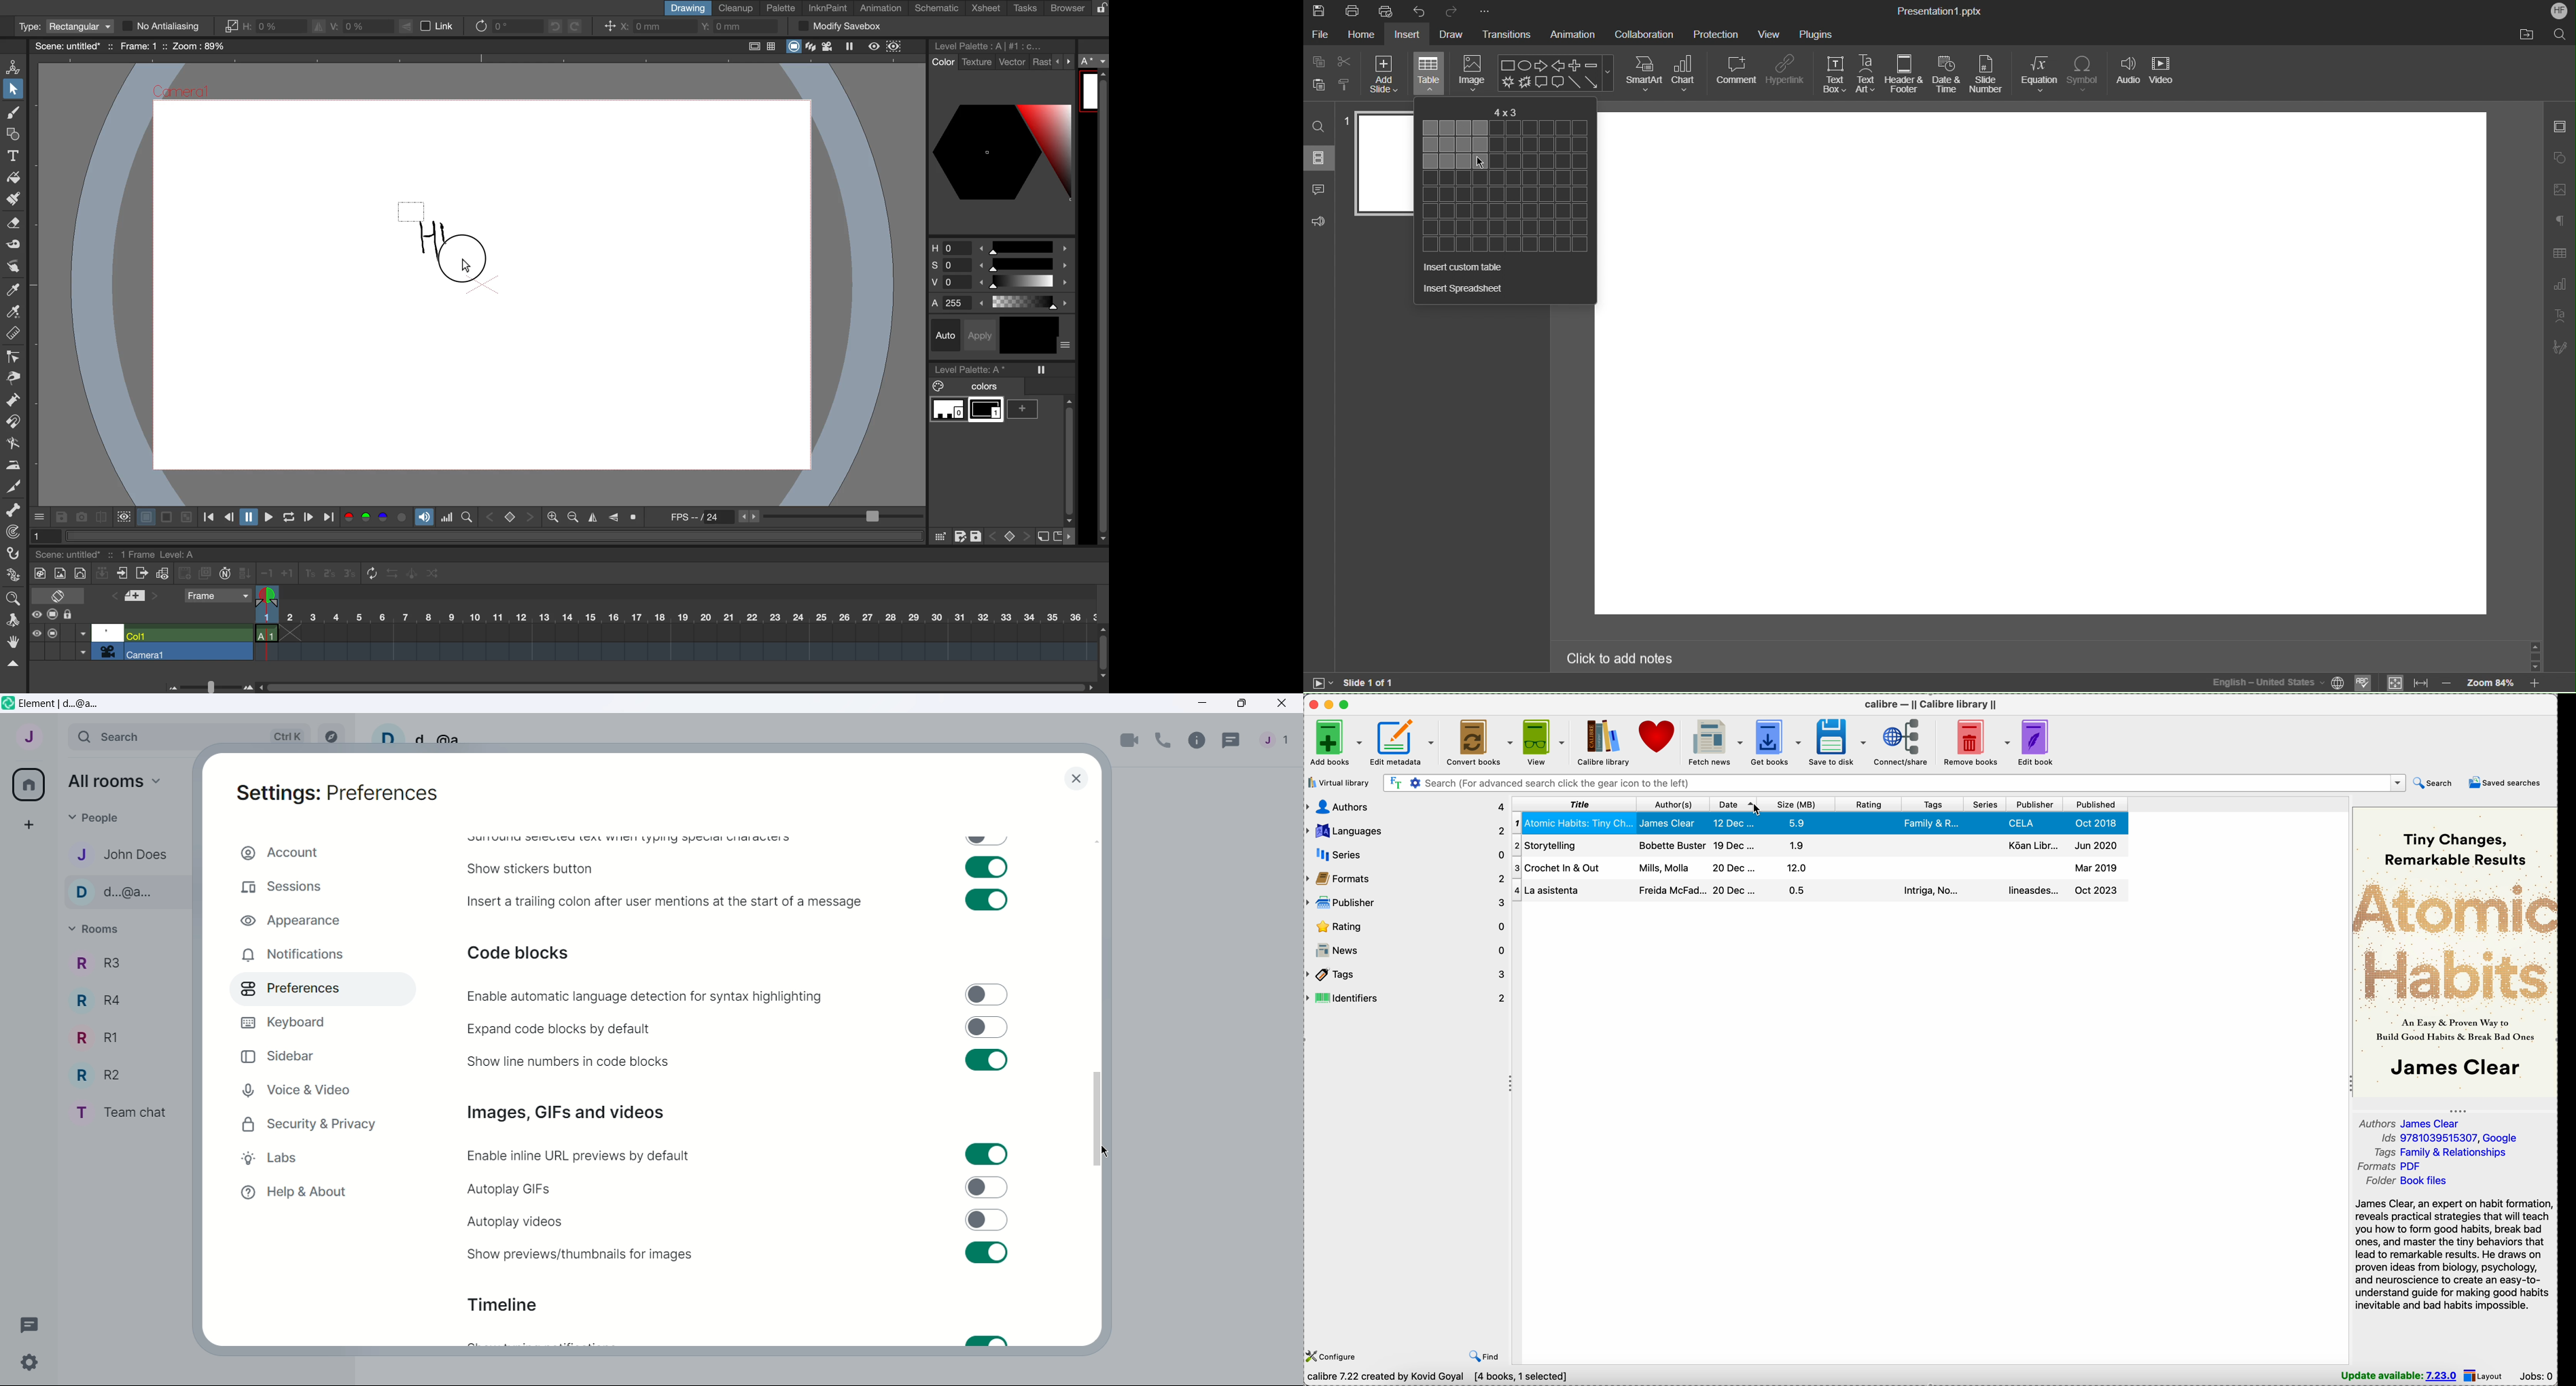  Describe the element at coordinates (1463, 288) in the screenshot. I see `Insert spreadsheet` at that location.